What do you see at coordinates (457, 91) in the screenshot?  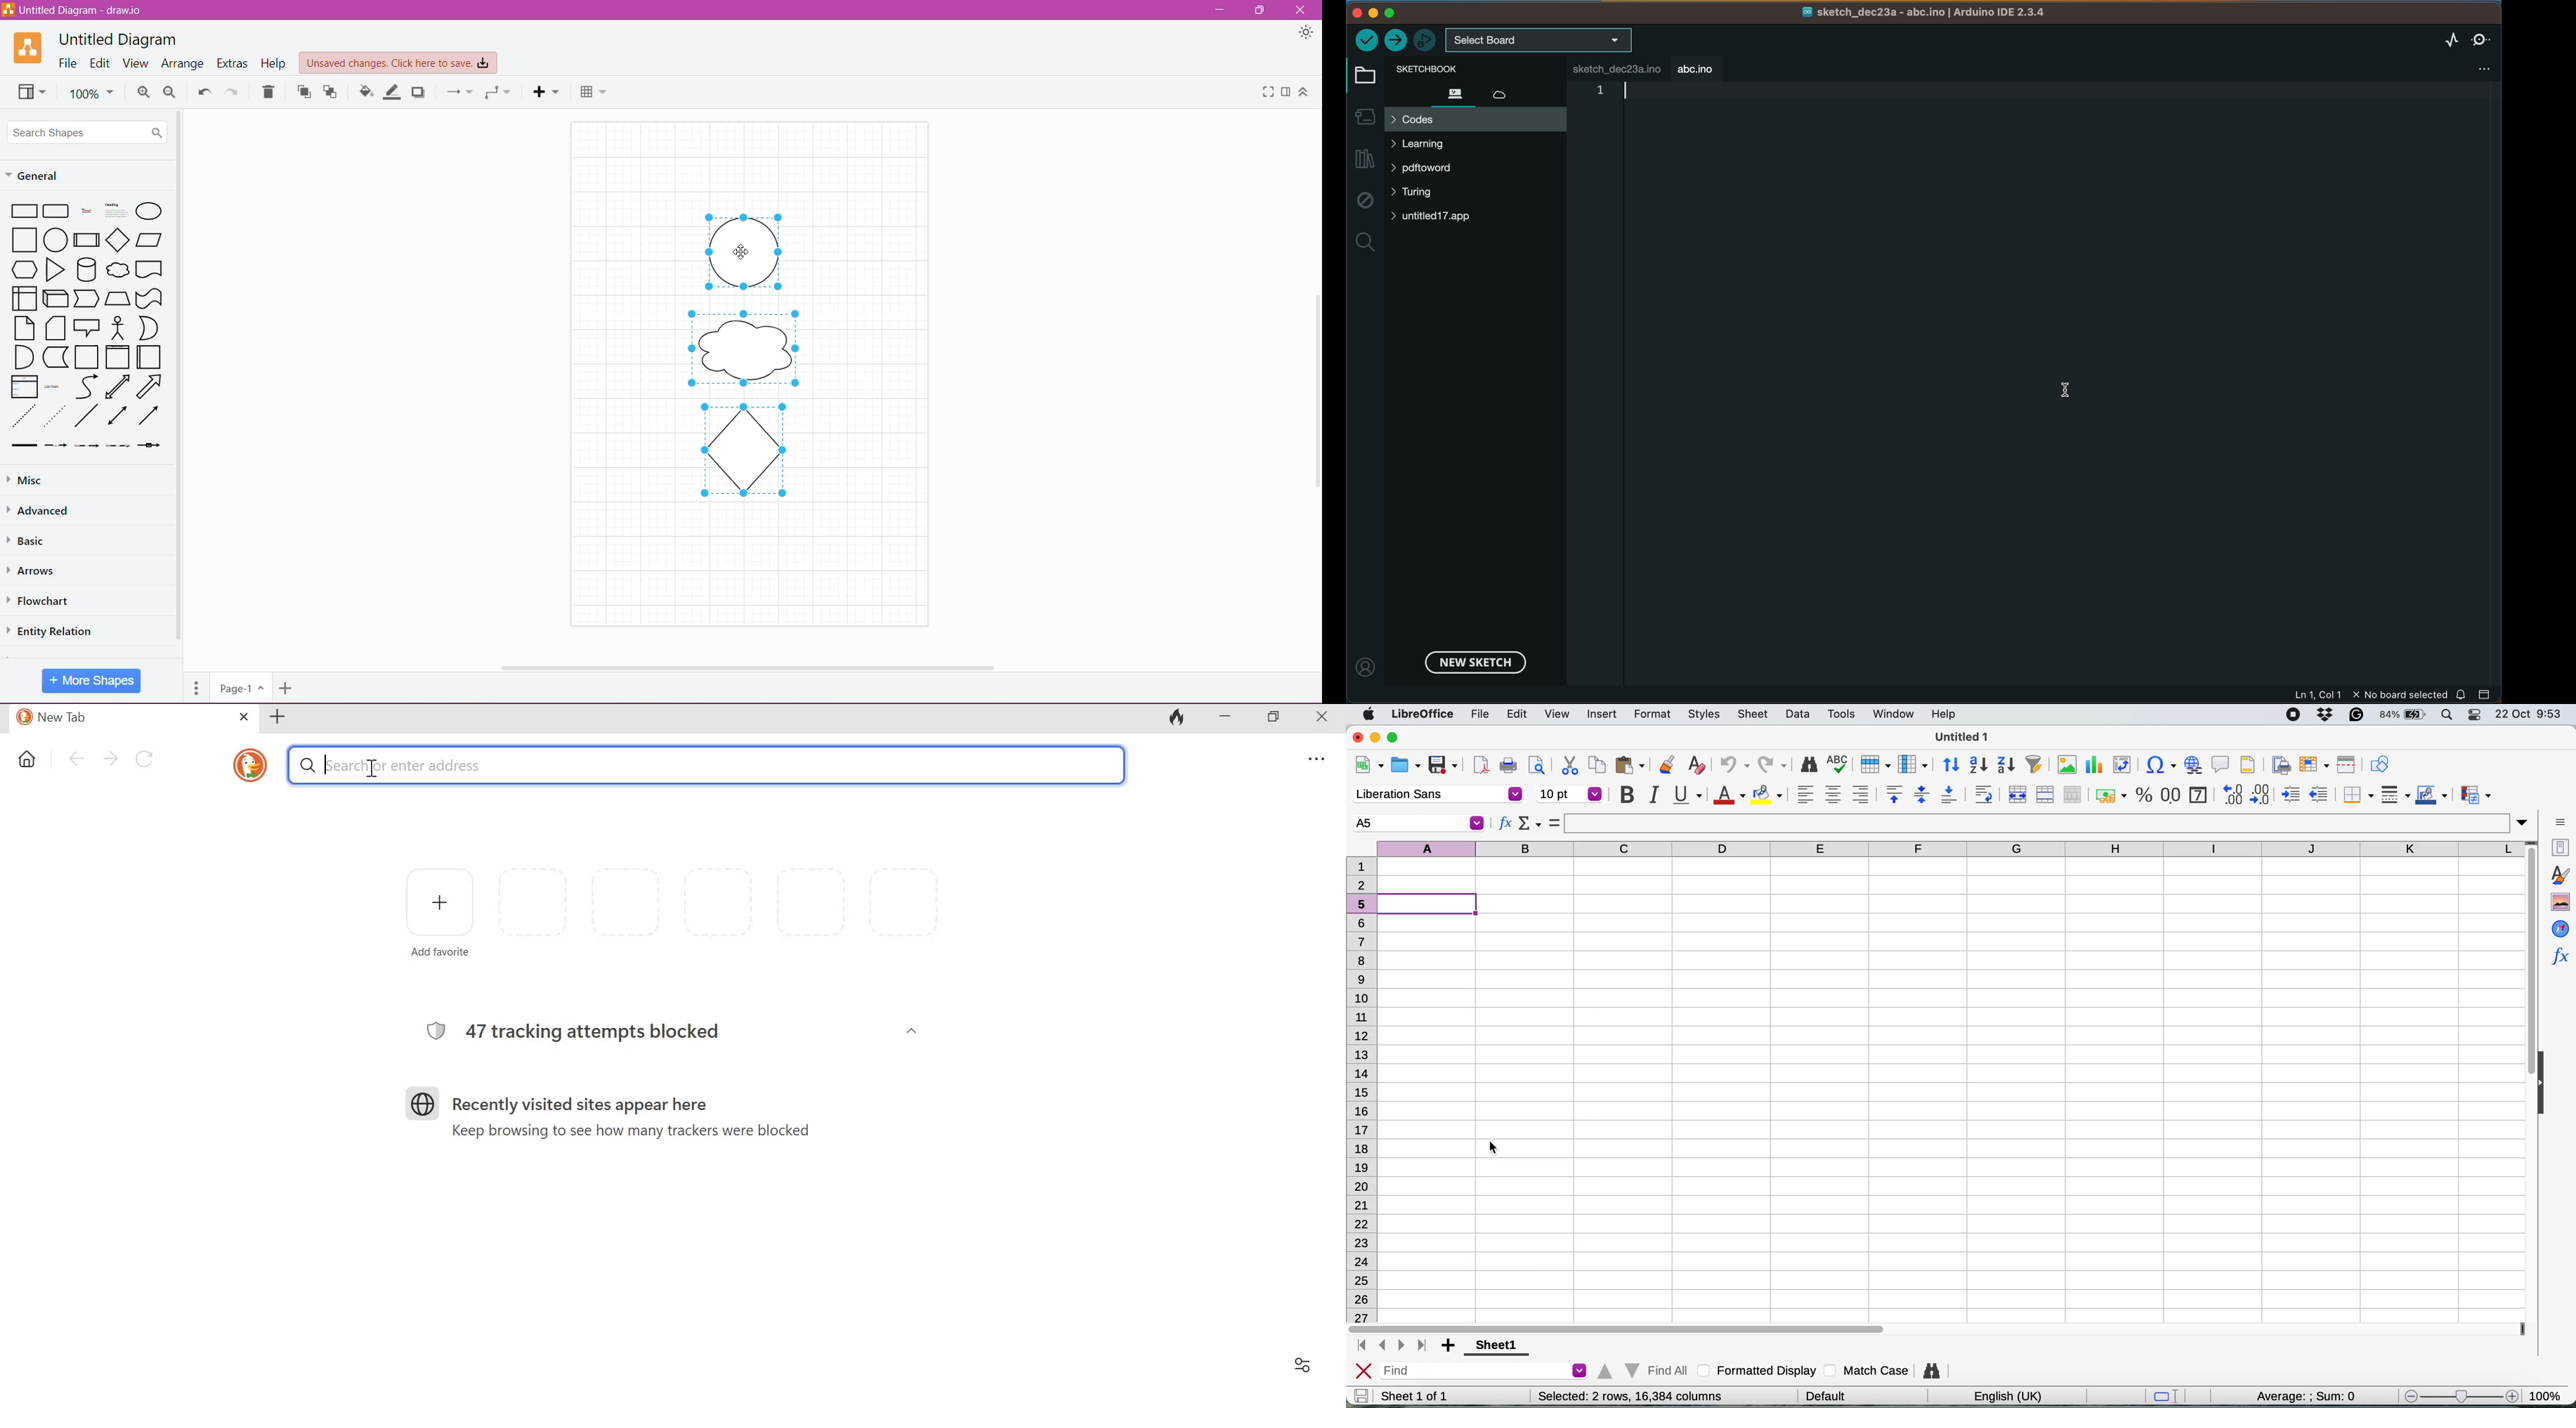 I see `Connection` at bounding box center [457, 91].